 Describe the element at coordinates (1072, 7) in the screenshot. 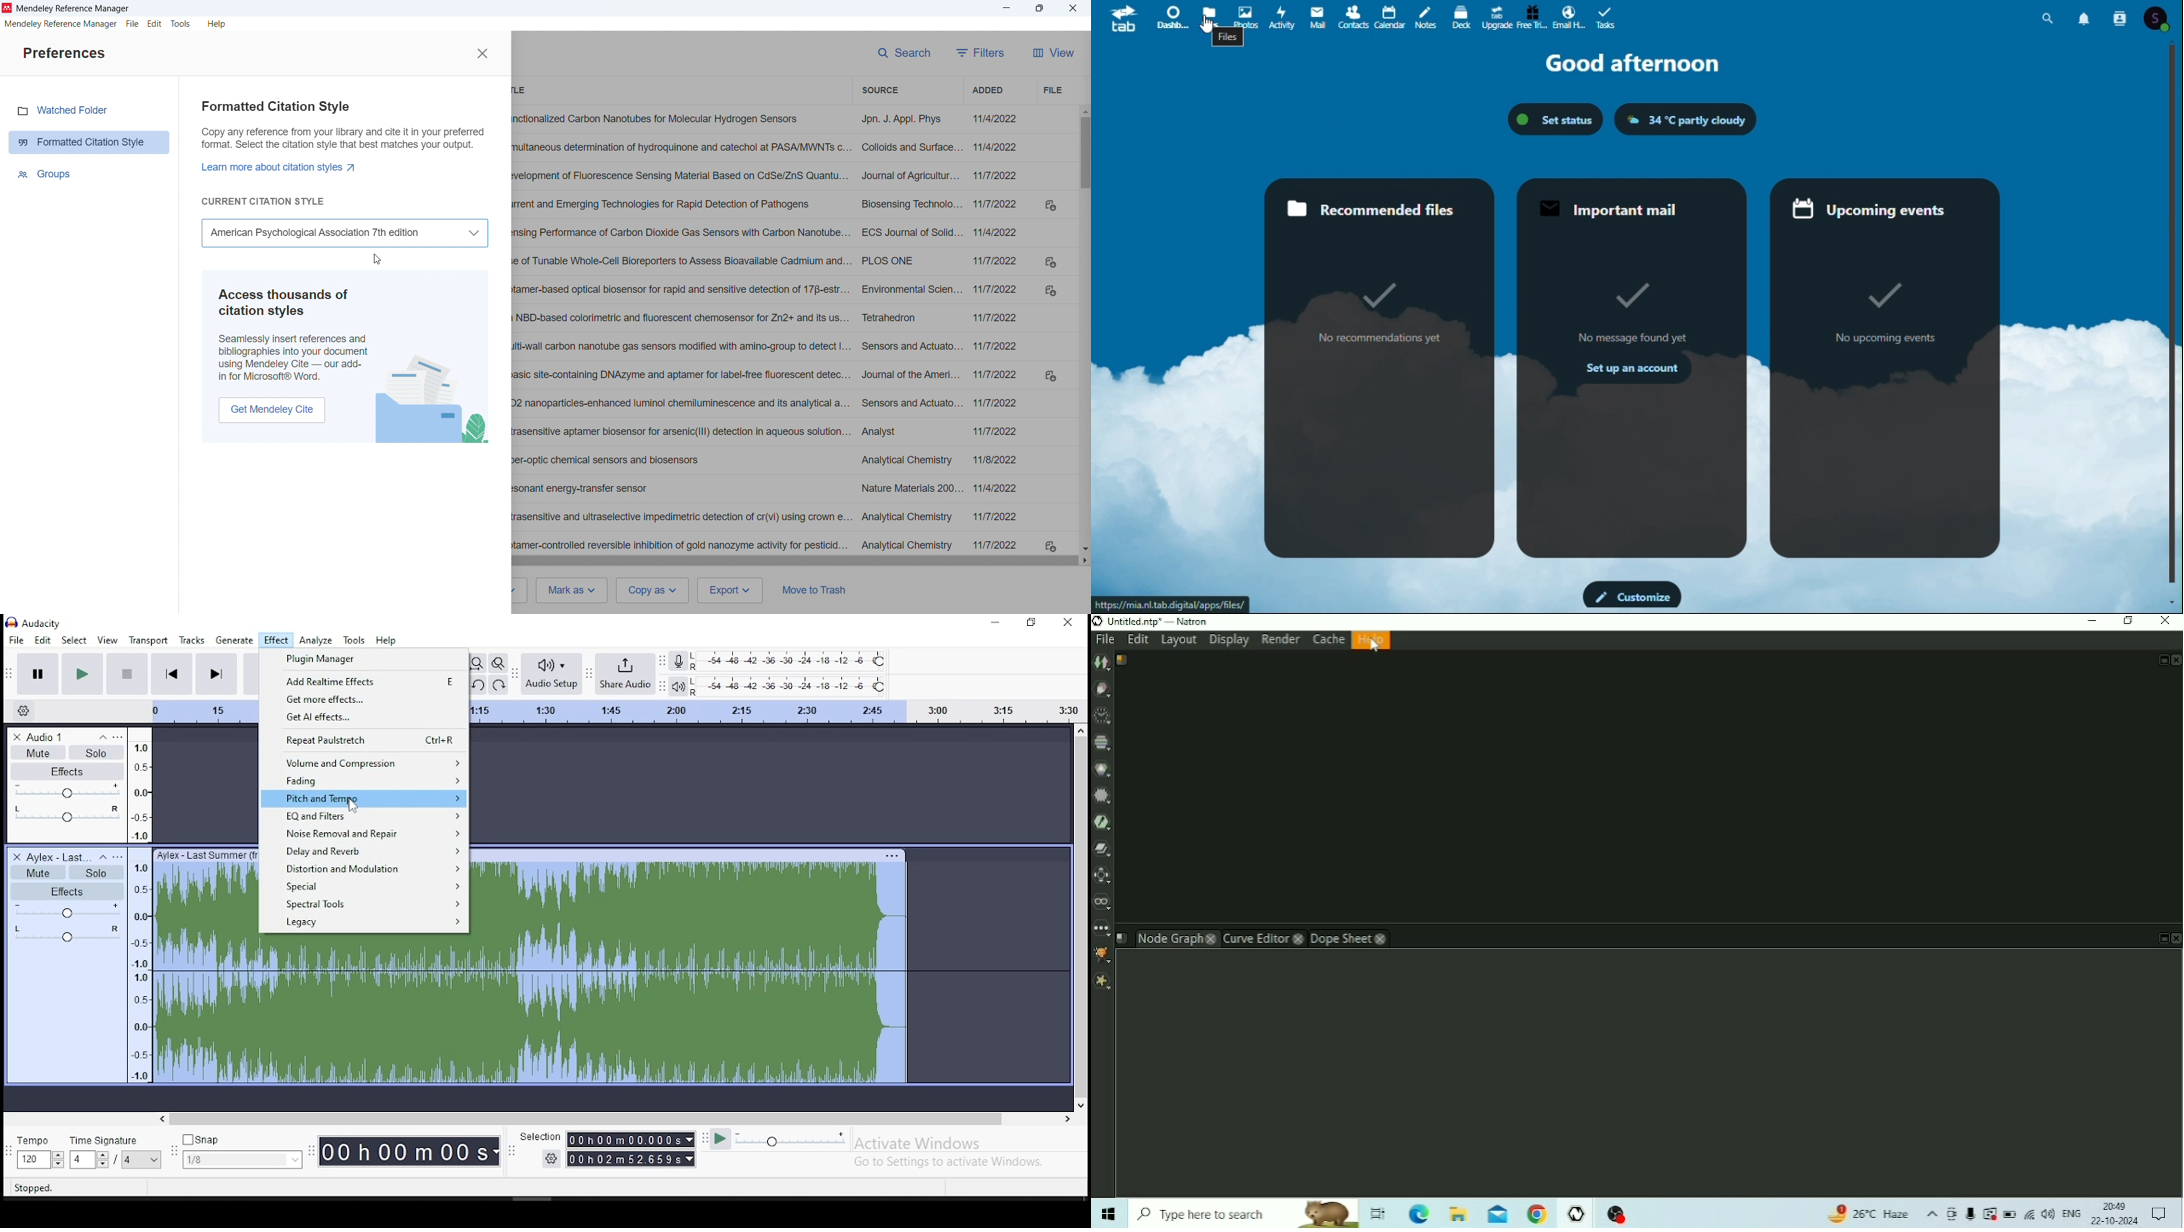

I see `Close ` at that location.